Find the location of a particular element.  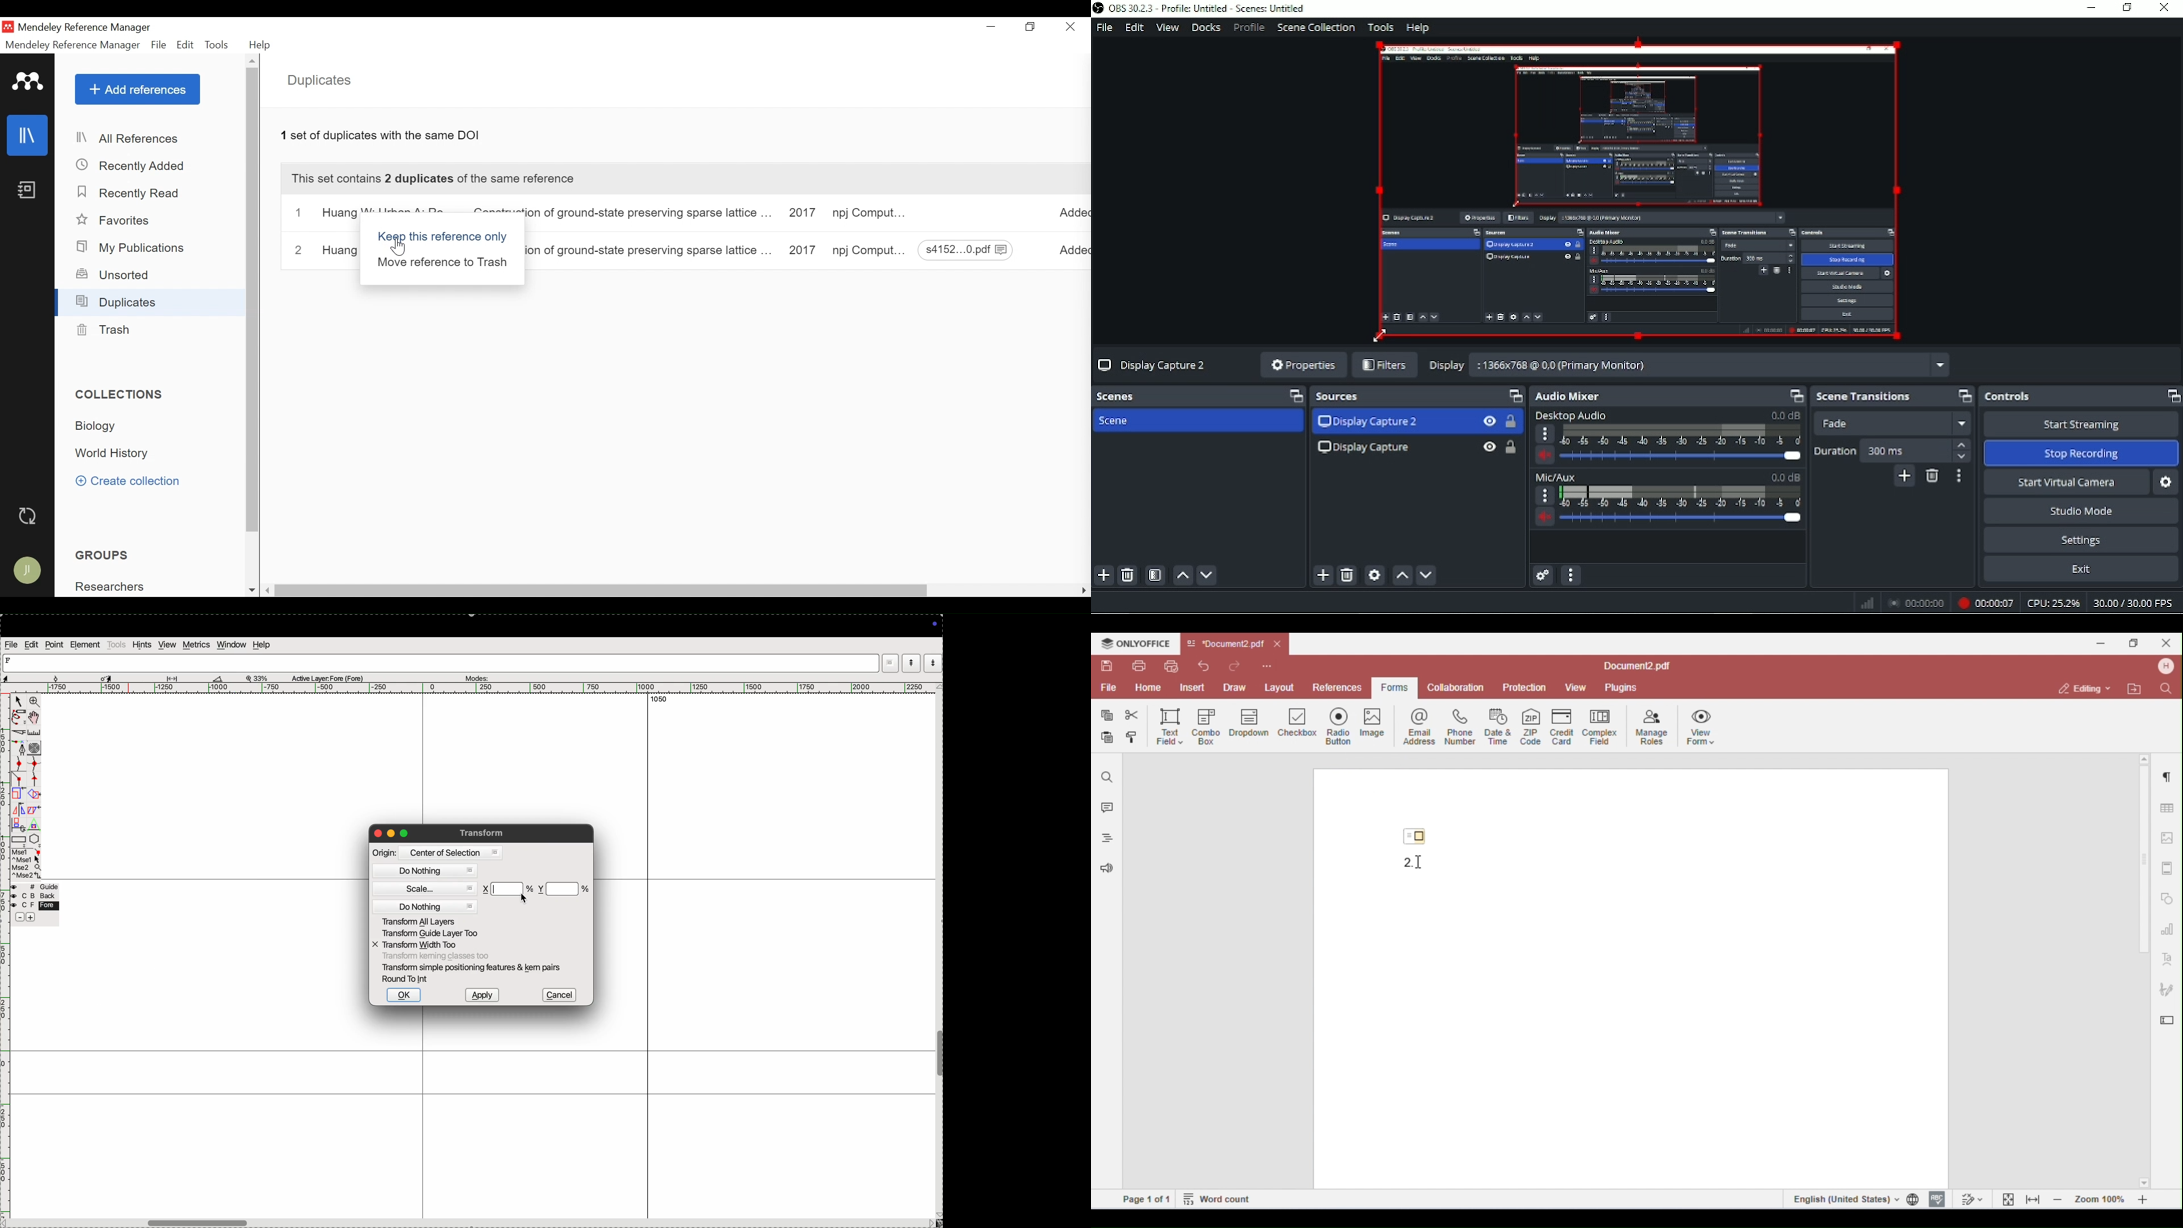

cursor selected is located at coordinates (107, 677).